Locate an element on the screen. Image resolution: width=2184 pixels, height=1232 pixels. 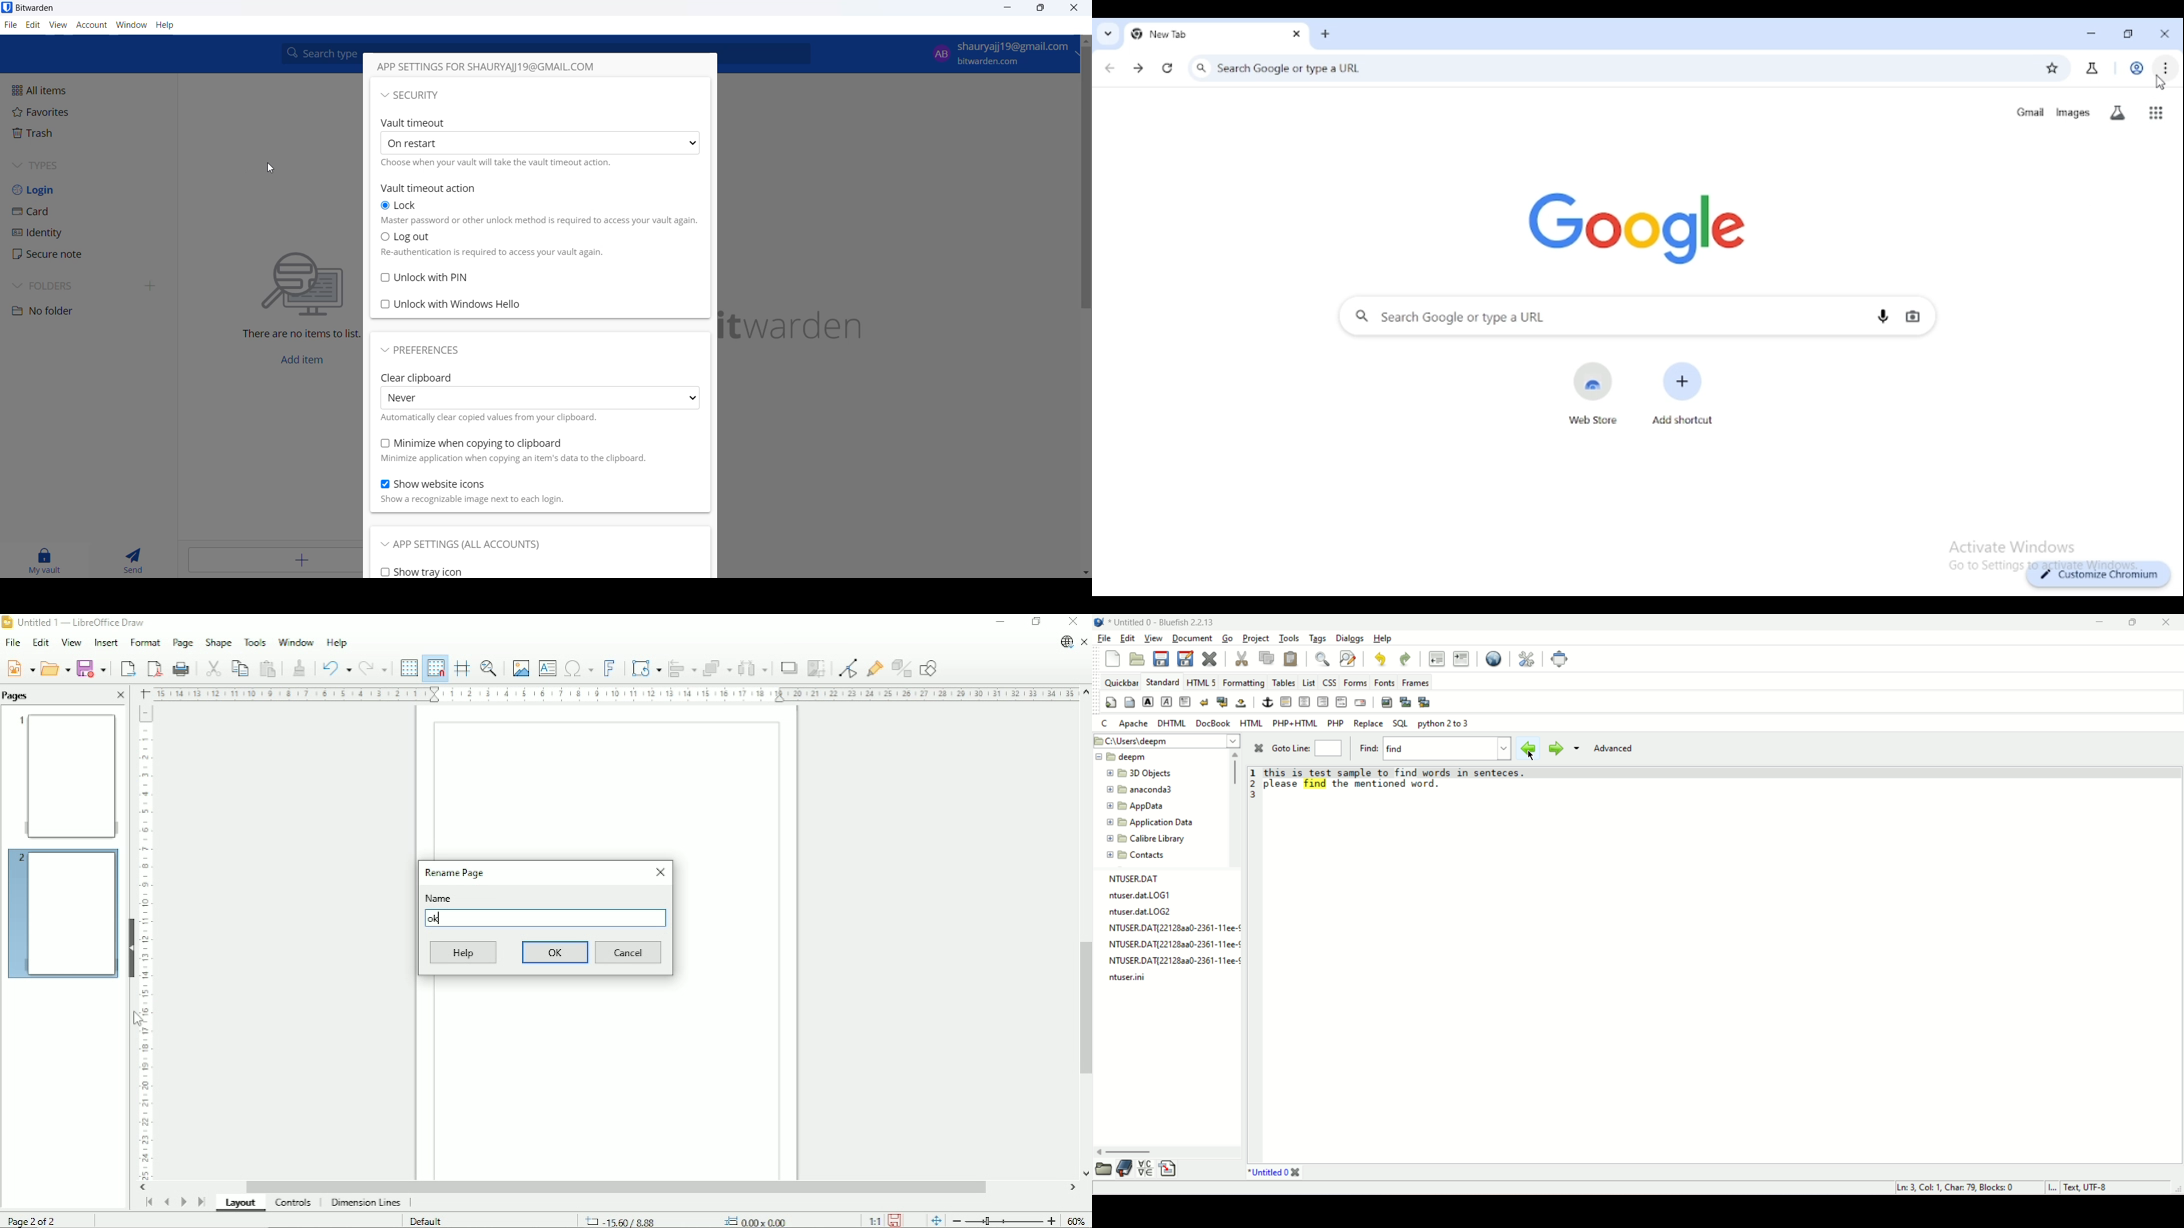
Name is located at coordinates (439, 898).